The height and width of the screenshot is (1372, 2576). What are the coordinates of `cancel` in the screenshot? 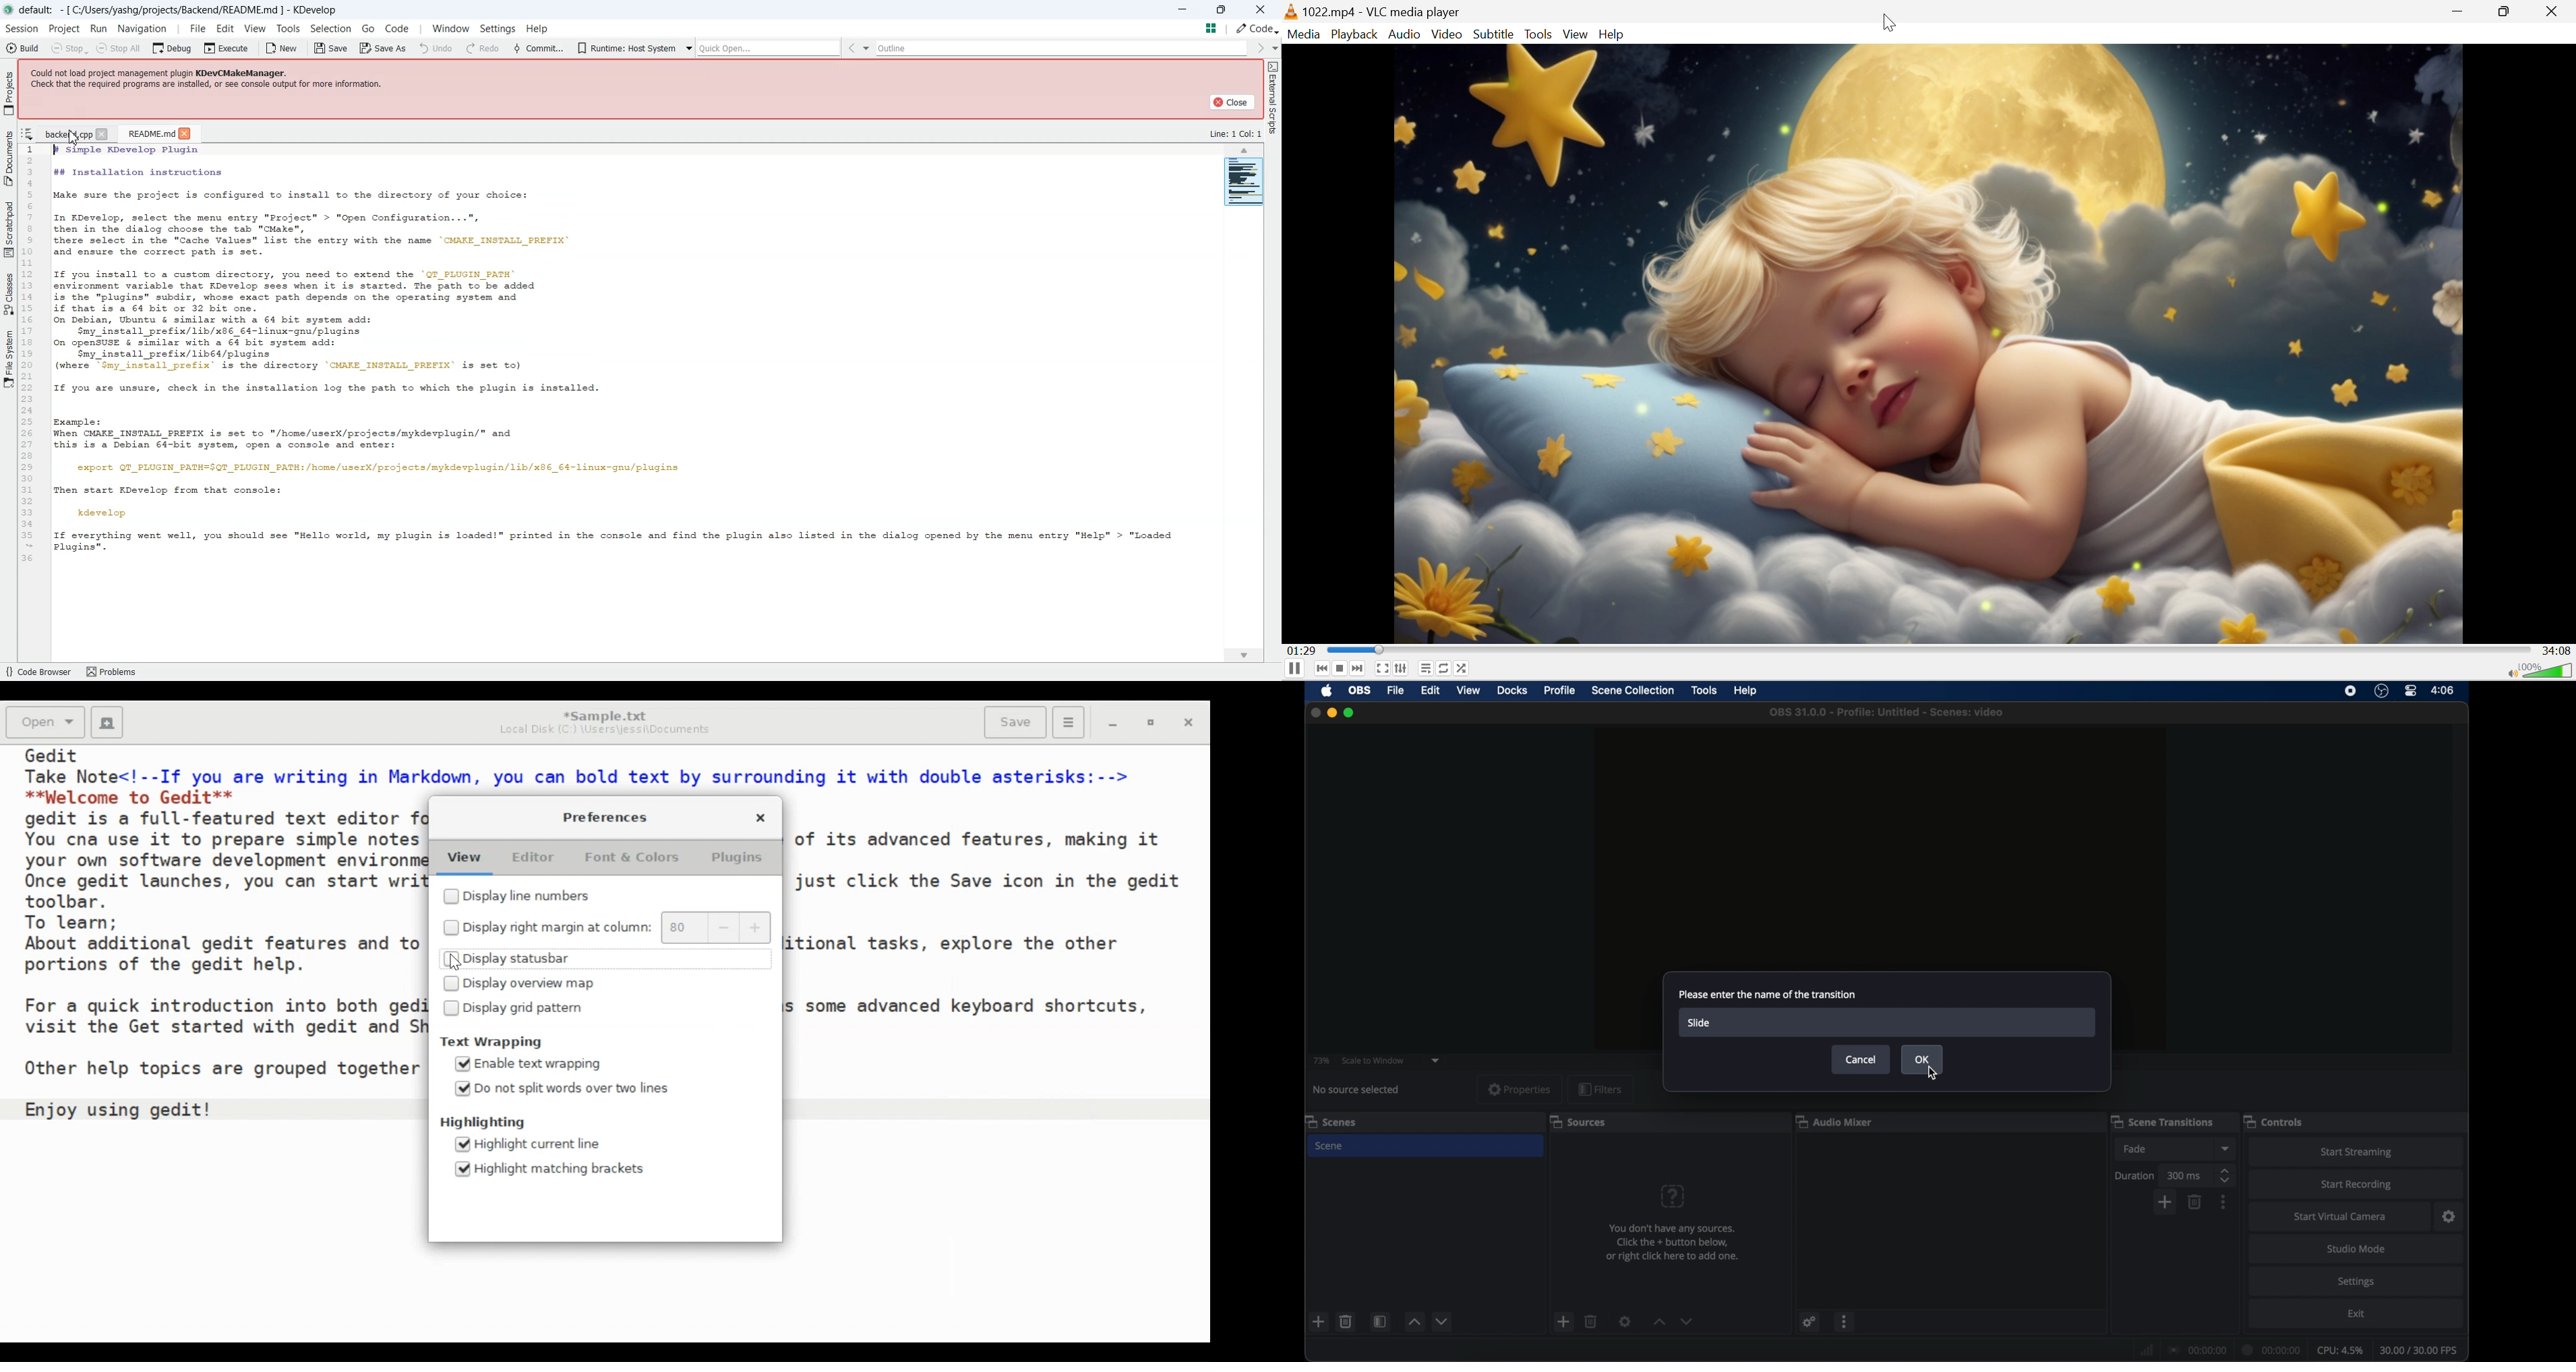 It's located at (1863, 1059).